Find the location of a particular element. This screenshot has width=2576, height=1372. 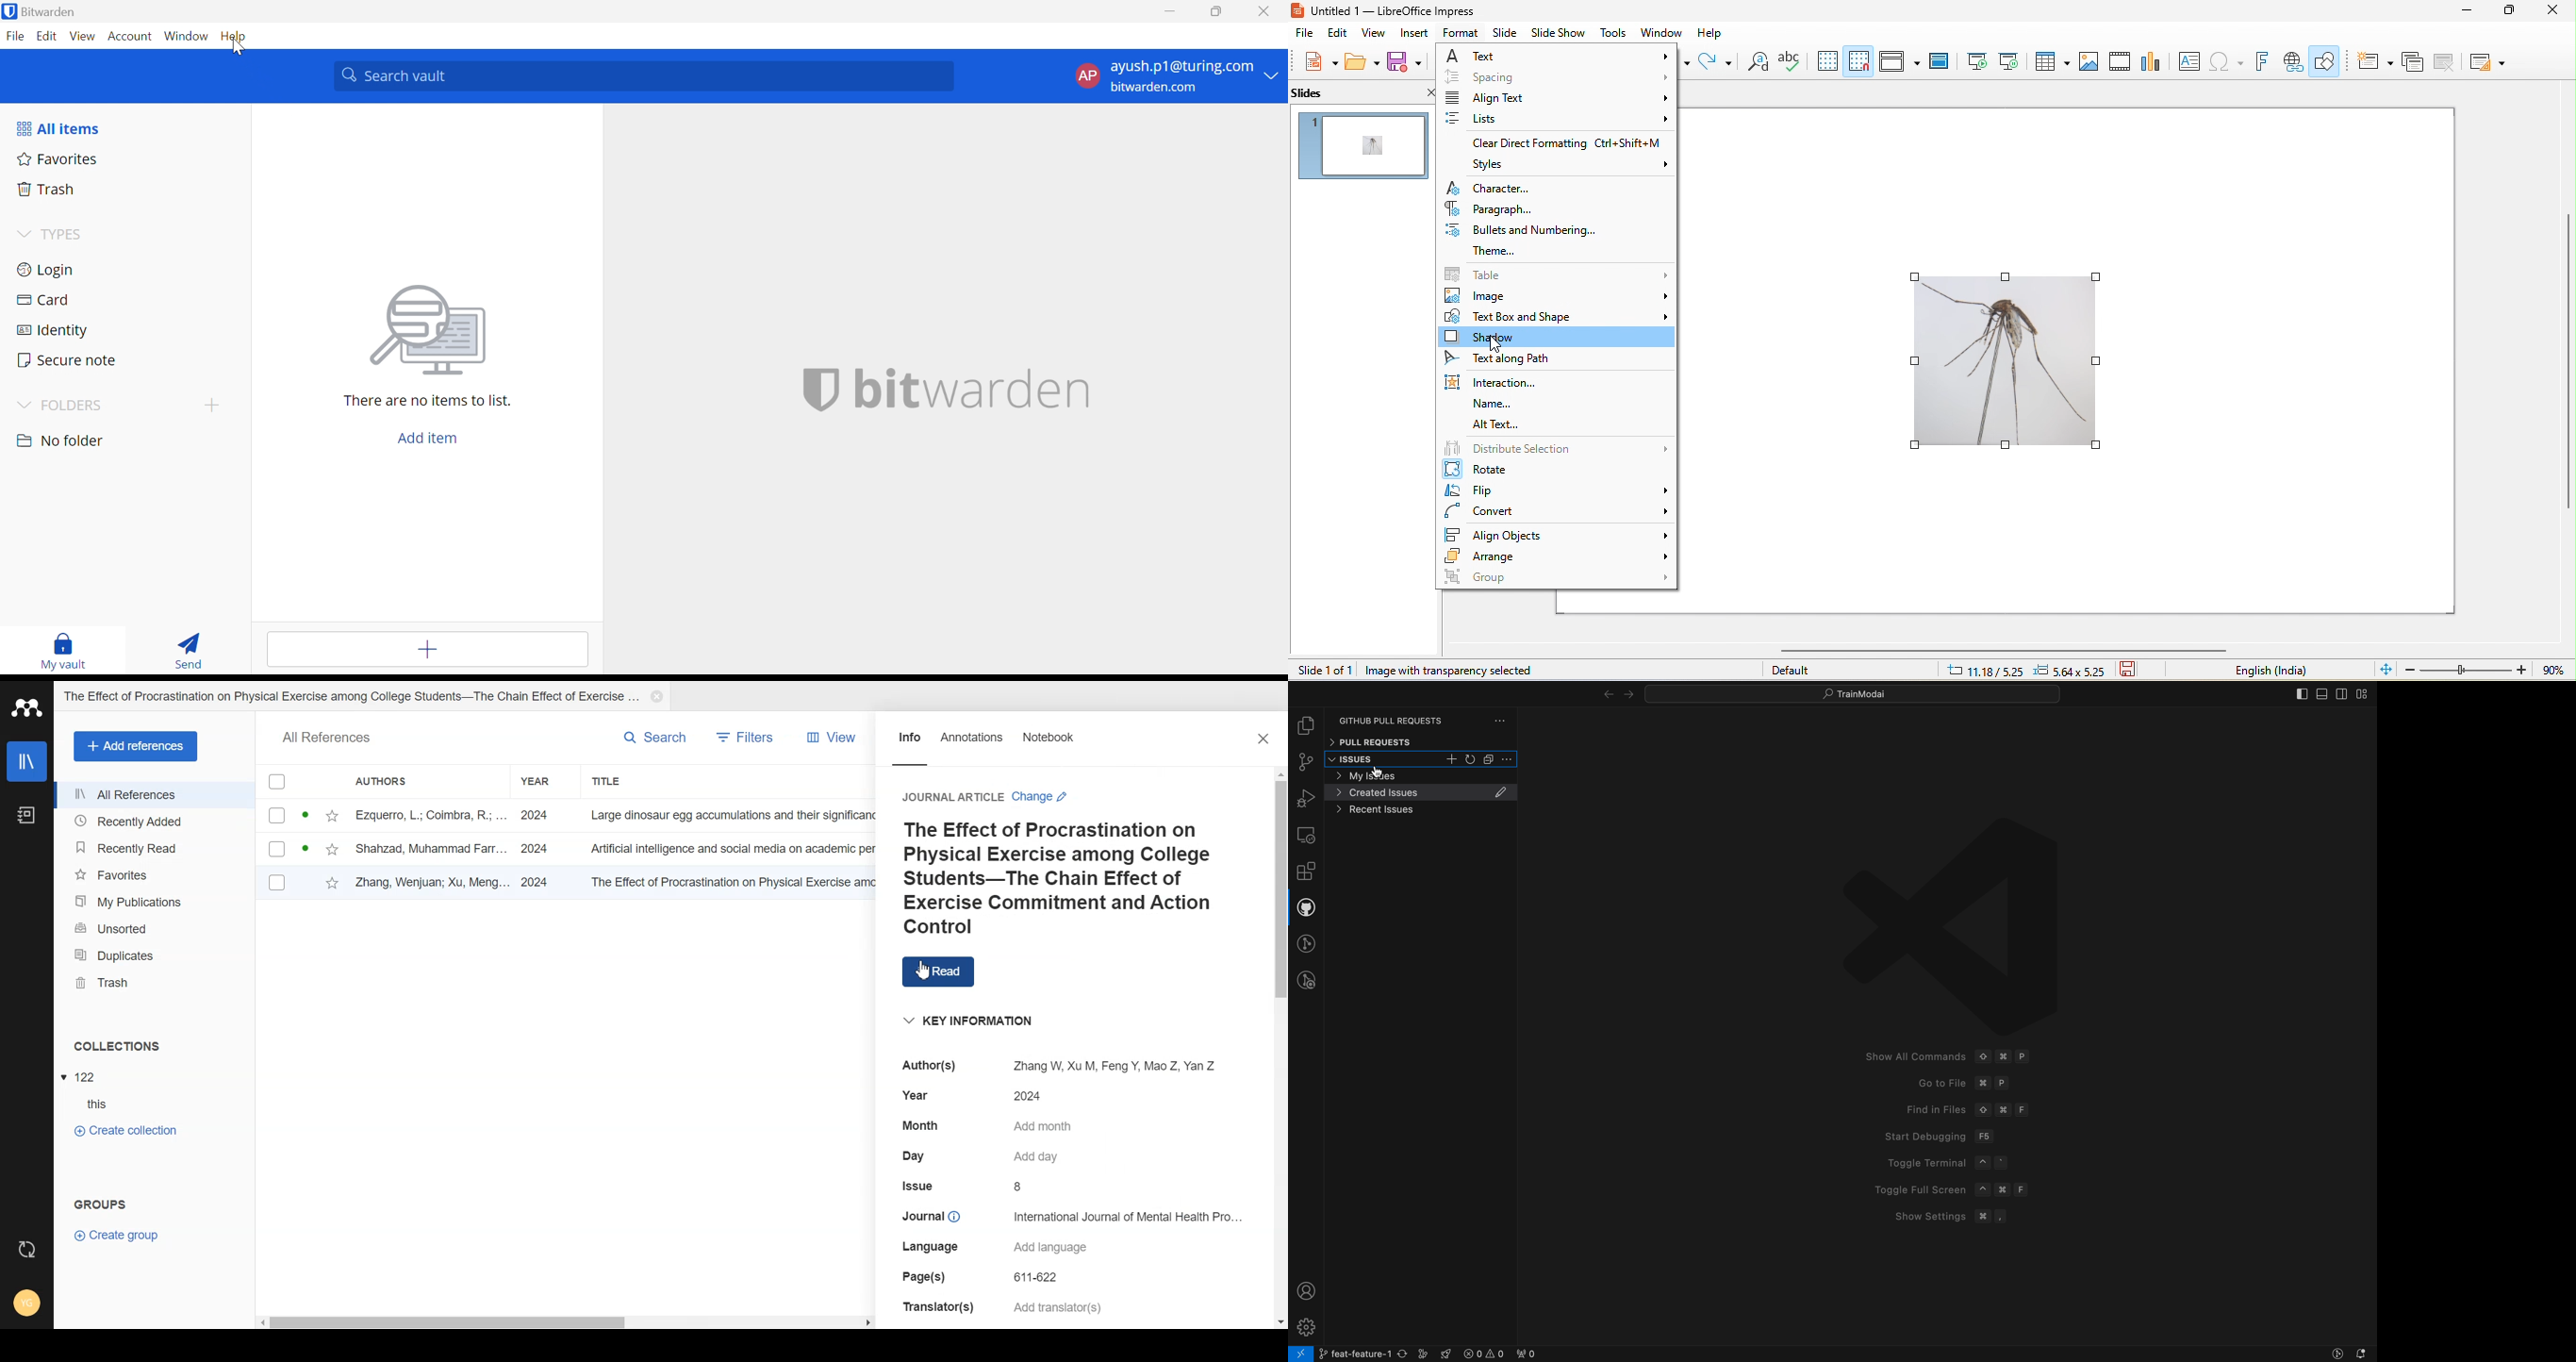

snap to grid is located at coordinates (1858, 61).